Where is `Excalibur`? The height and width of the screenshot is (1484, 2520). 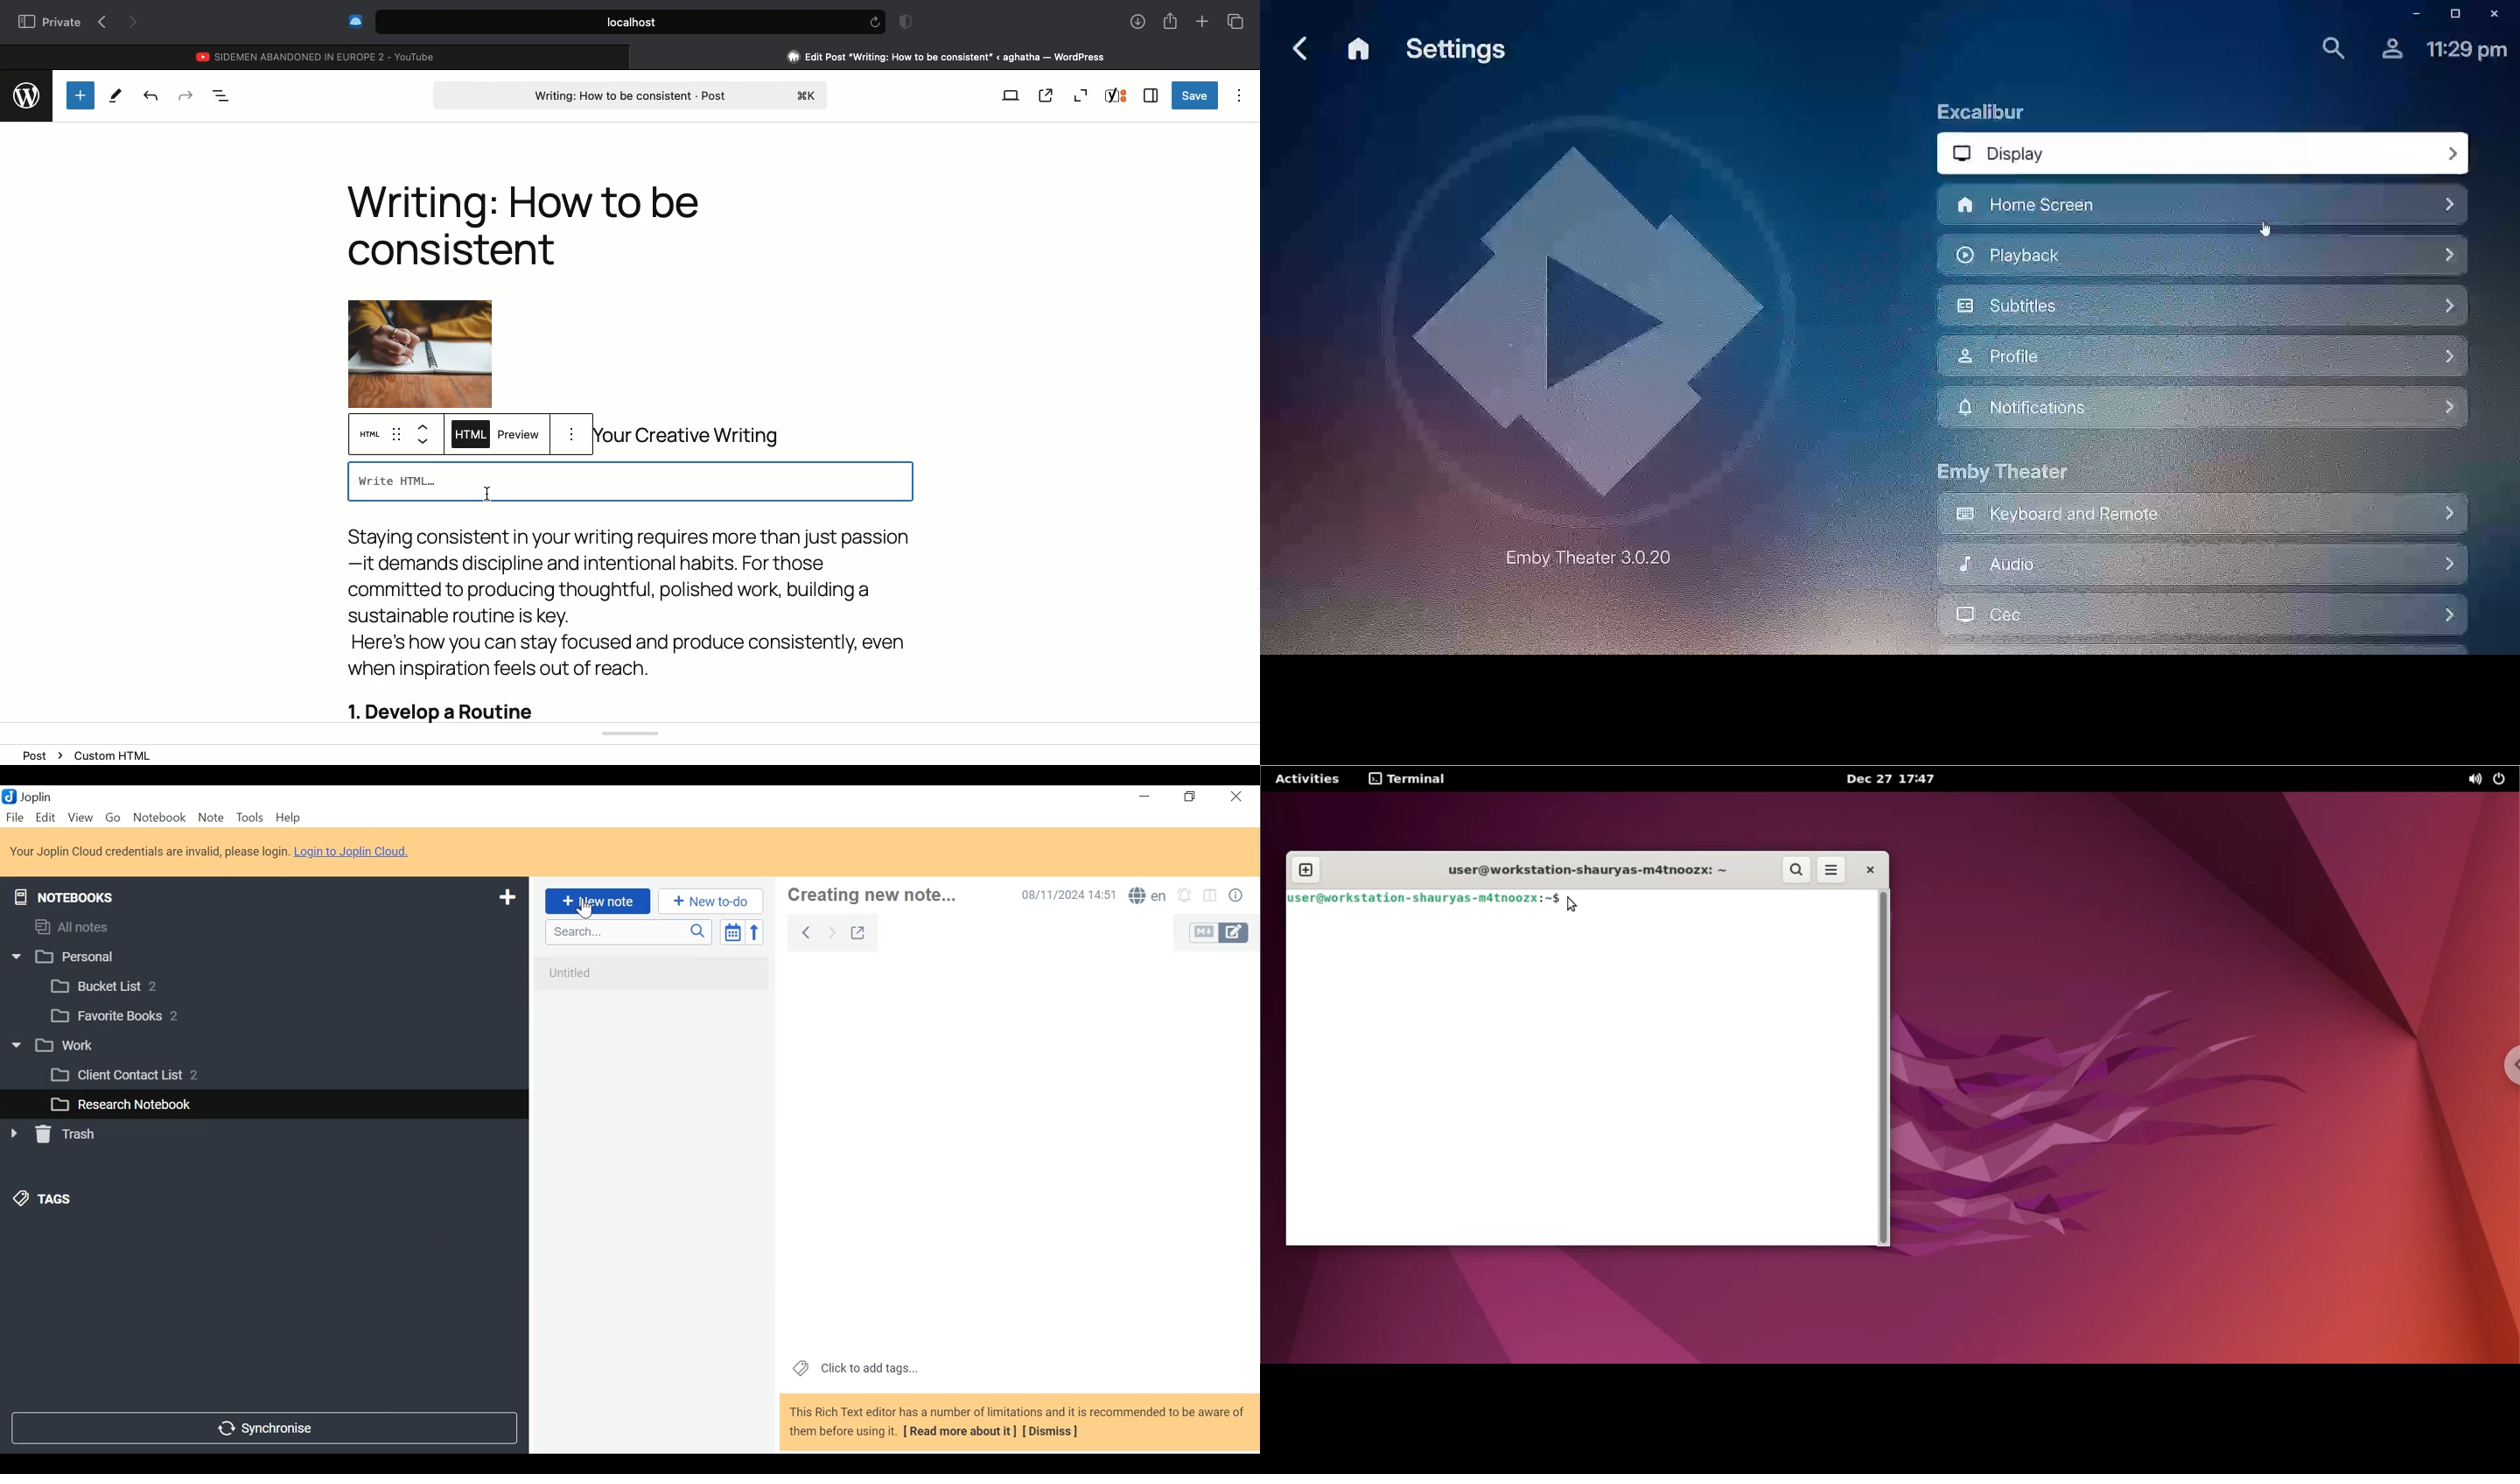 Excalibur is located at coordinates (1982, 114).